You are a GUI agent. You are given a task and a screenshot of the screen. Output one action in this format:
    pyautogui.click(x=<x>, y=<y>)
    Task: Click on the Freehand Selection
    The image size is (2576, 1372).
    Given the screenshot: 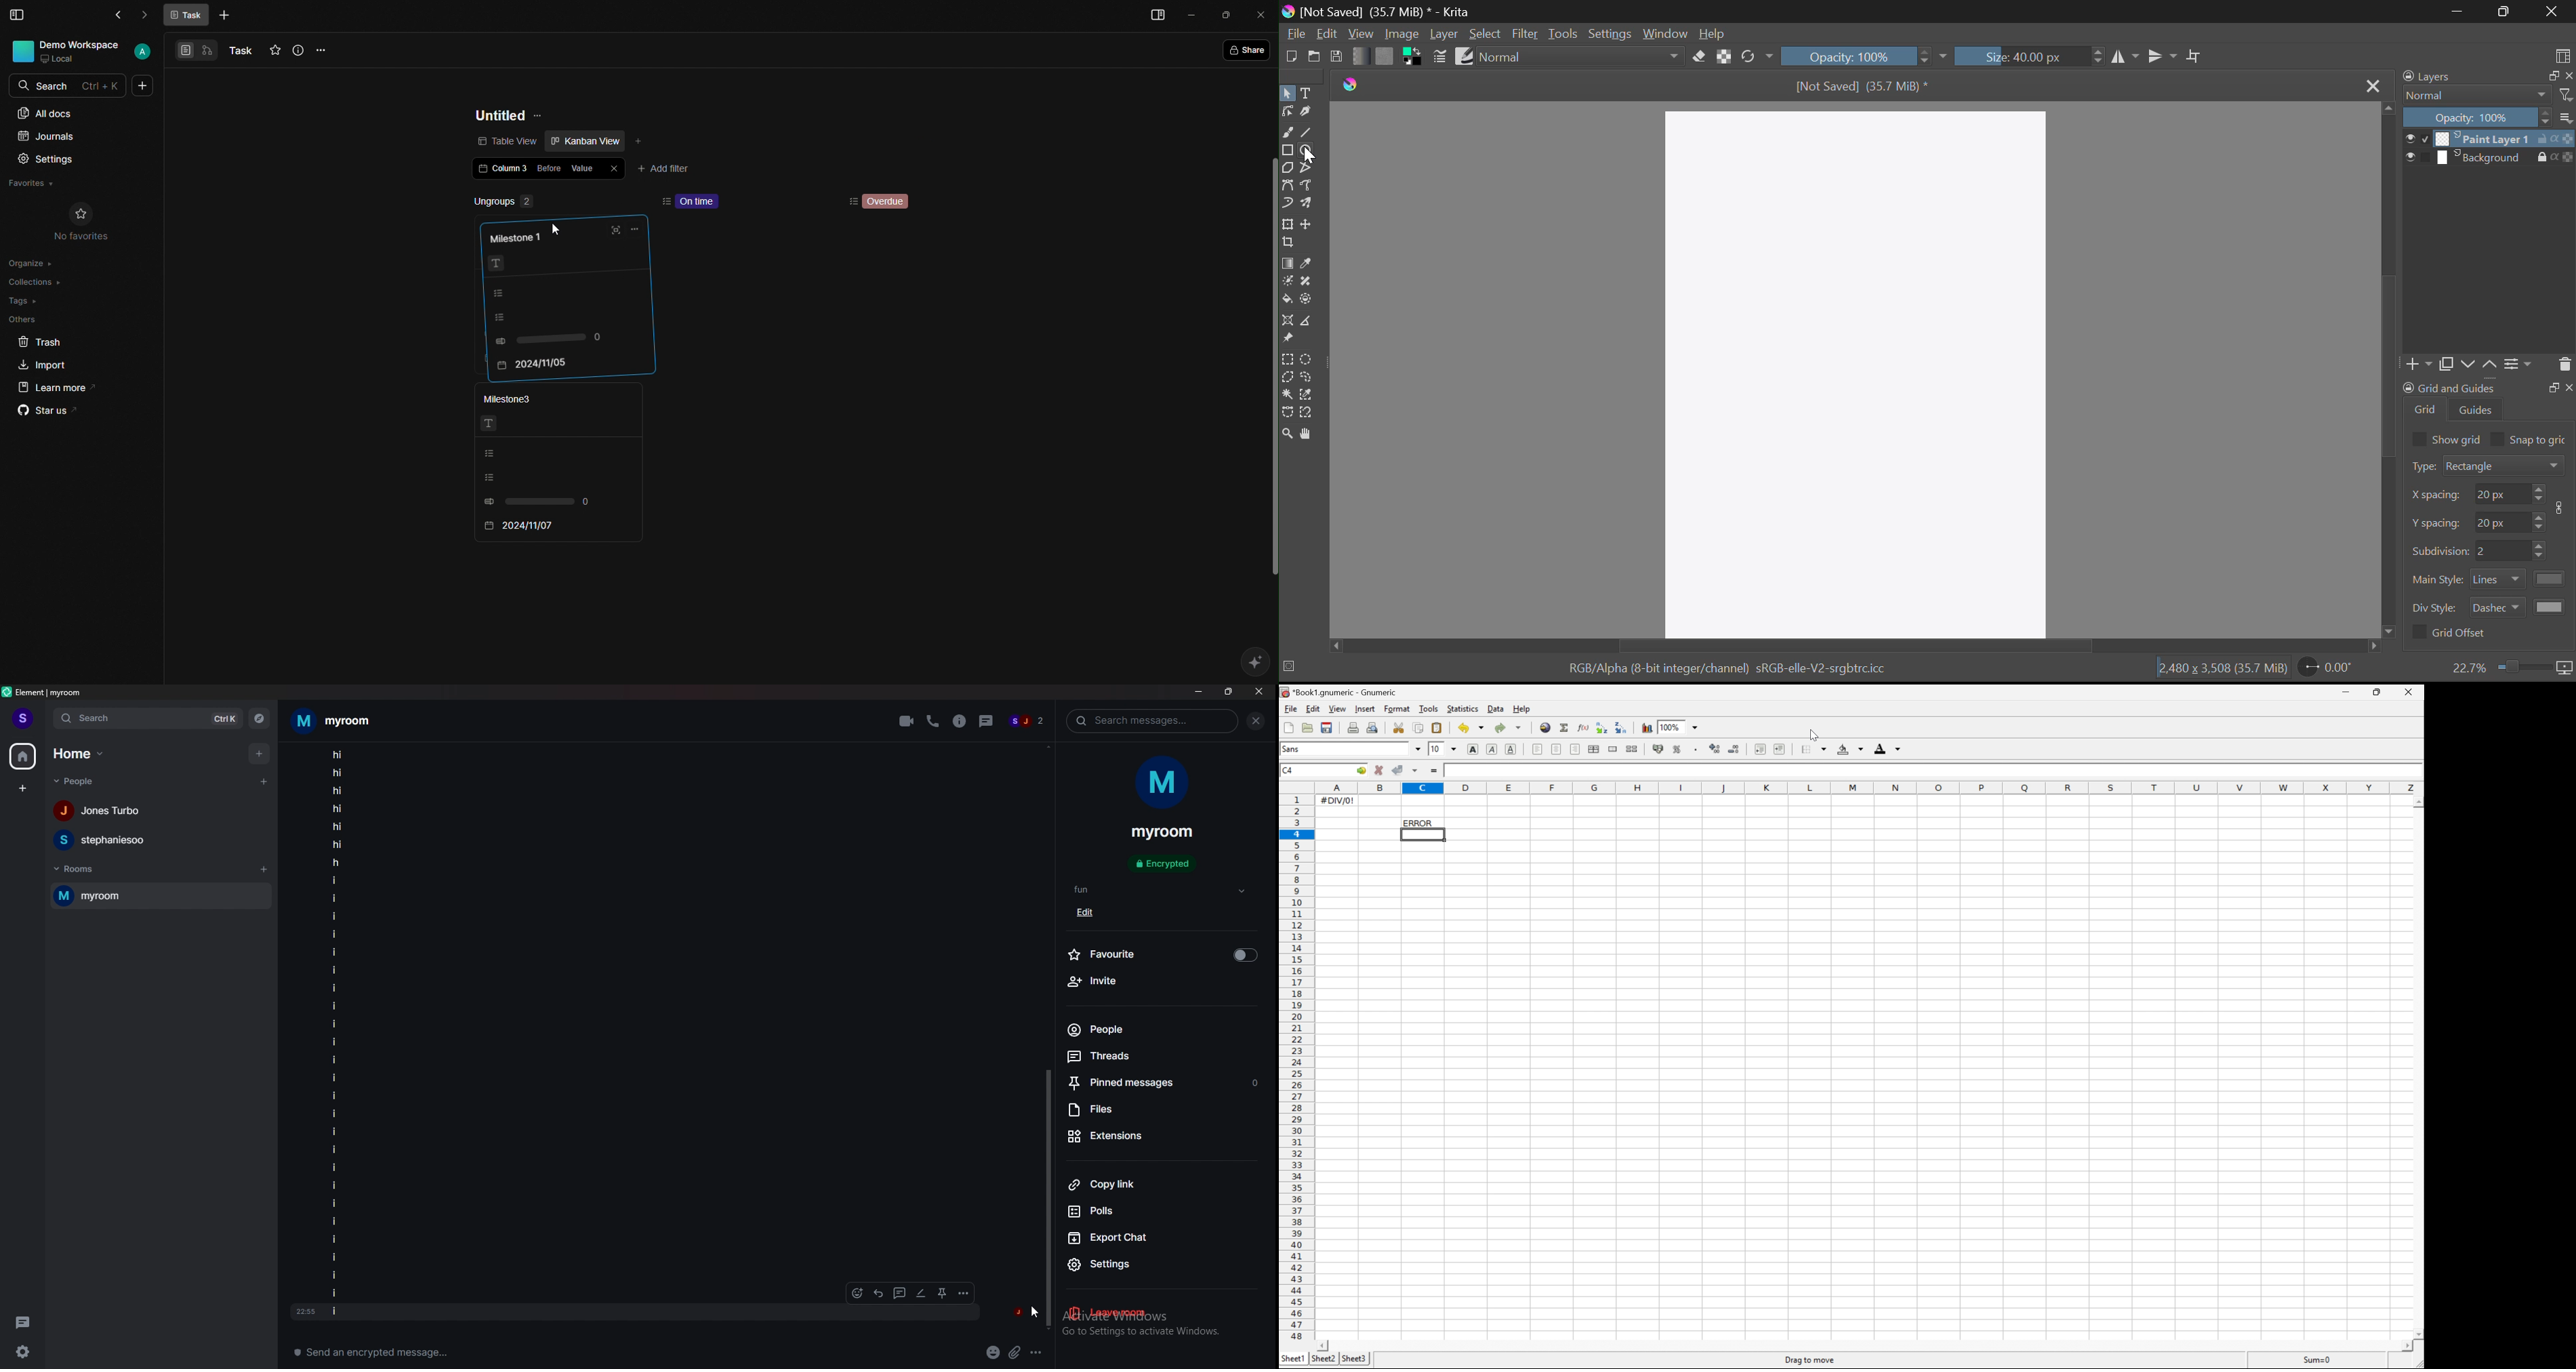 What is the action you would take?
    pyautogui.click(x=1307, y=379)
    